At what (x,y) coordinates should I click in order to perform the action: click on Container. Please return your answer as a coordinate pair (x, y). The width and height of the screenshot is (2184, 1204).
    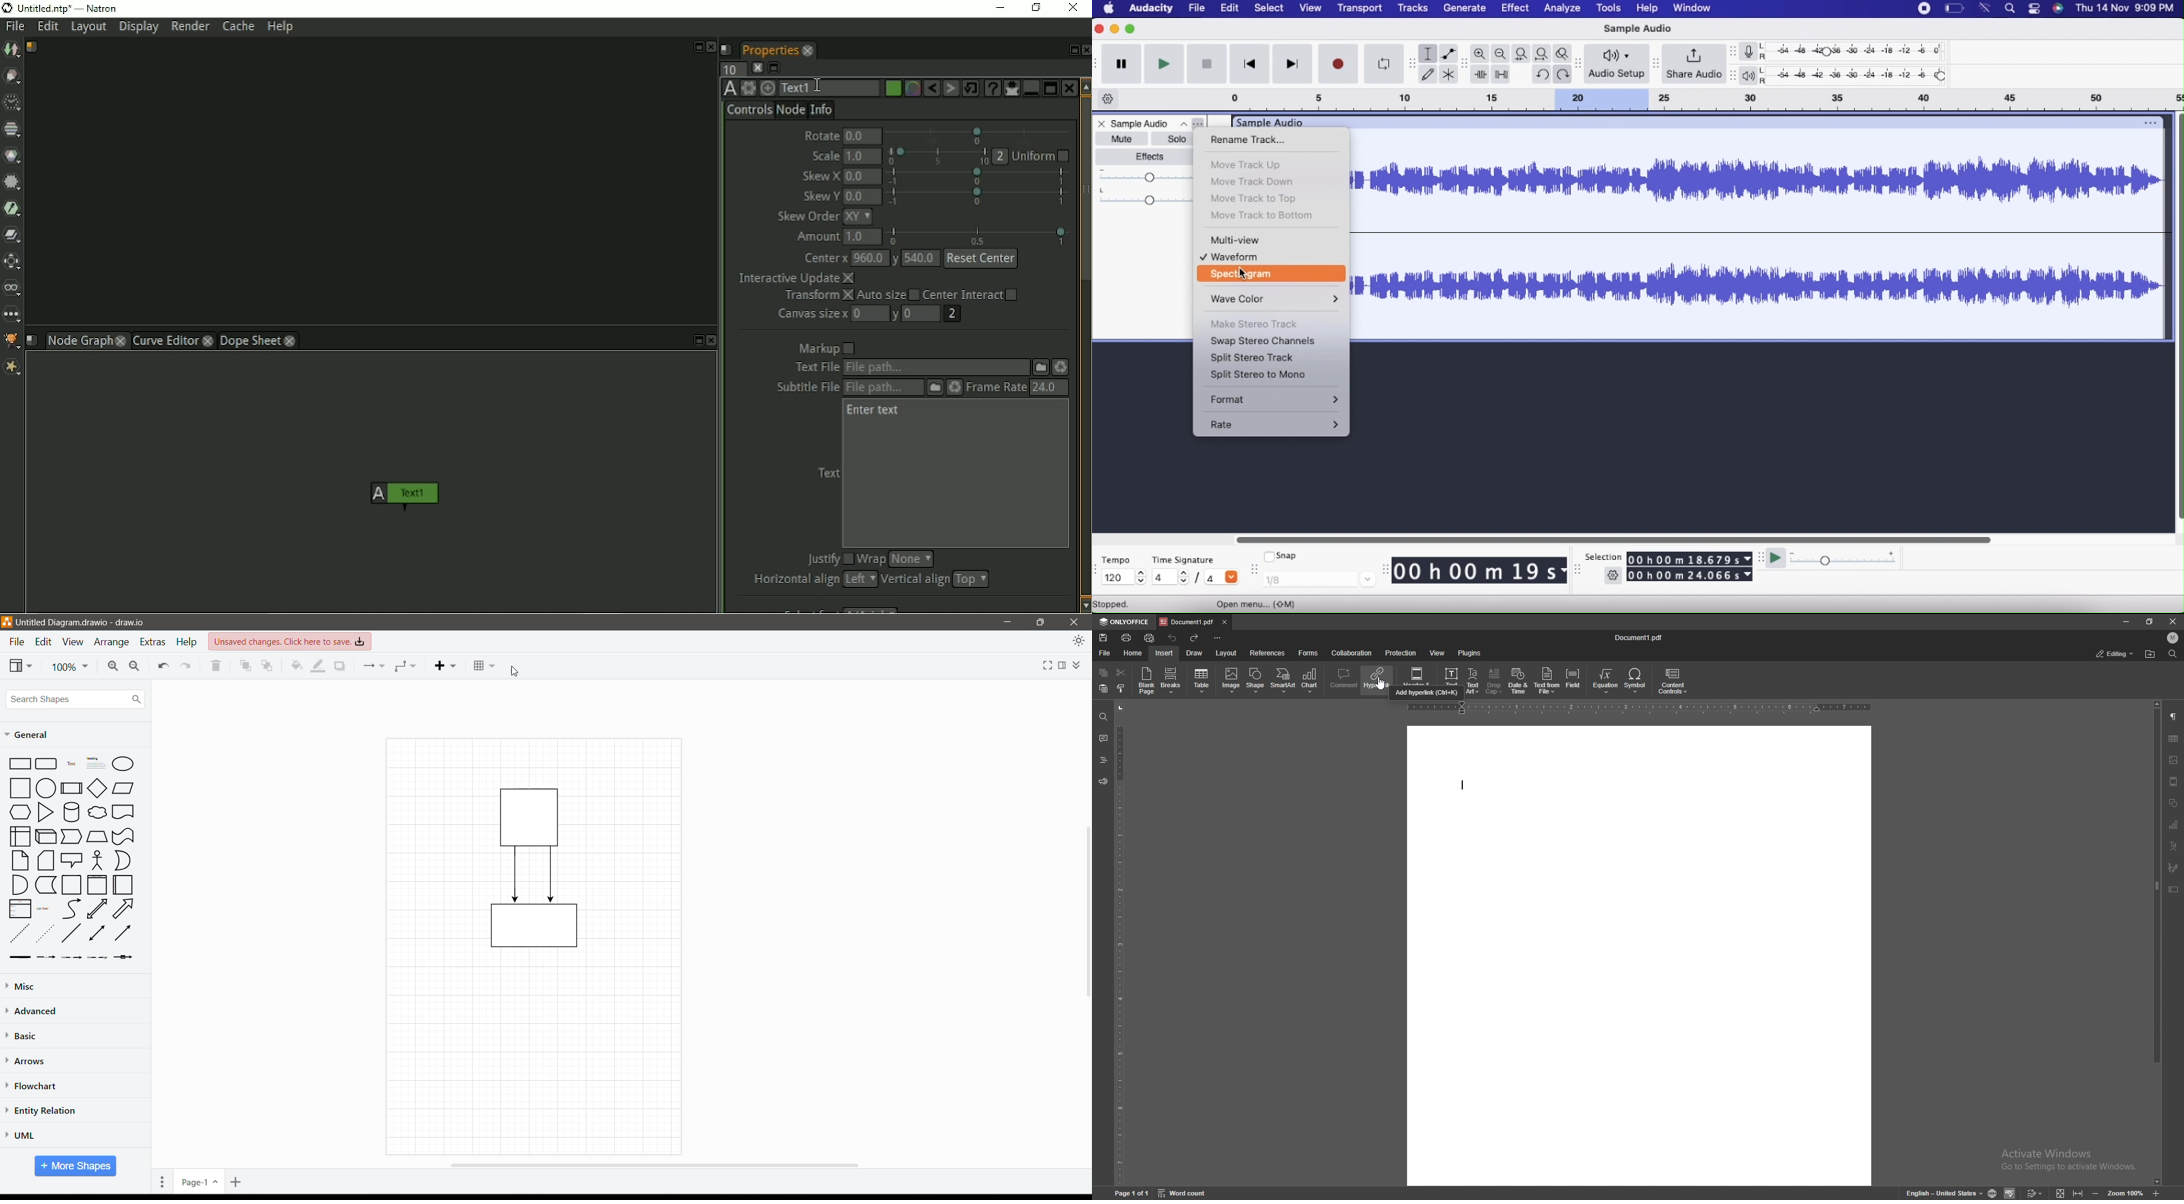
    Looking at the image, I should click on (72, 885).